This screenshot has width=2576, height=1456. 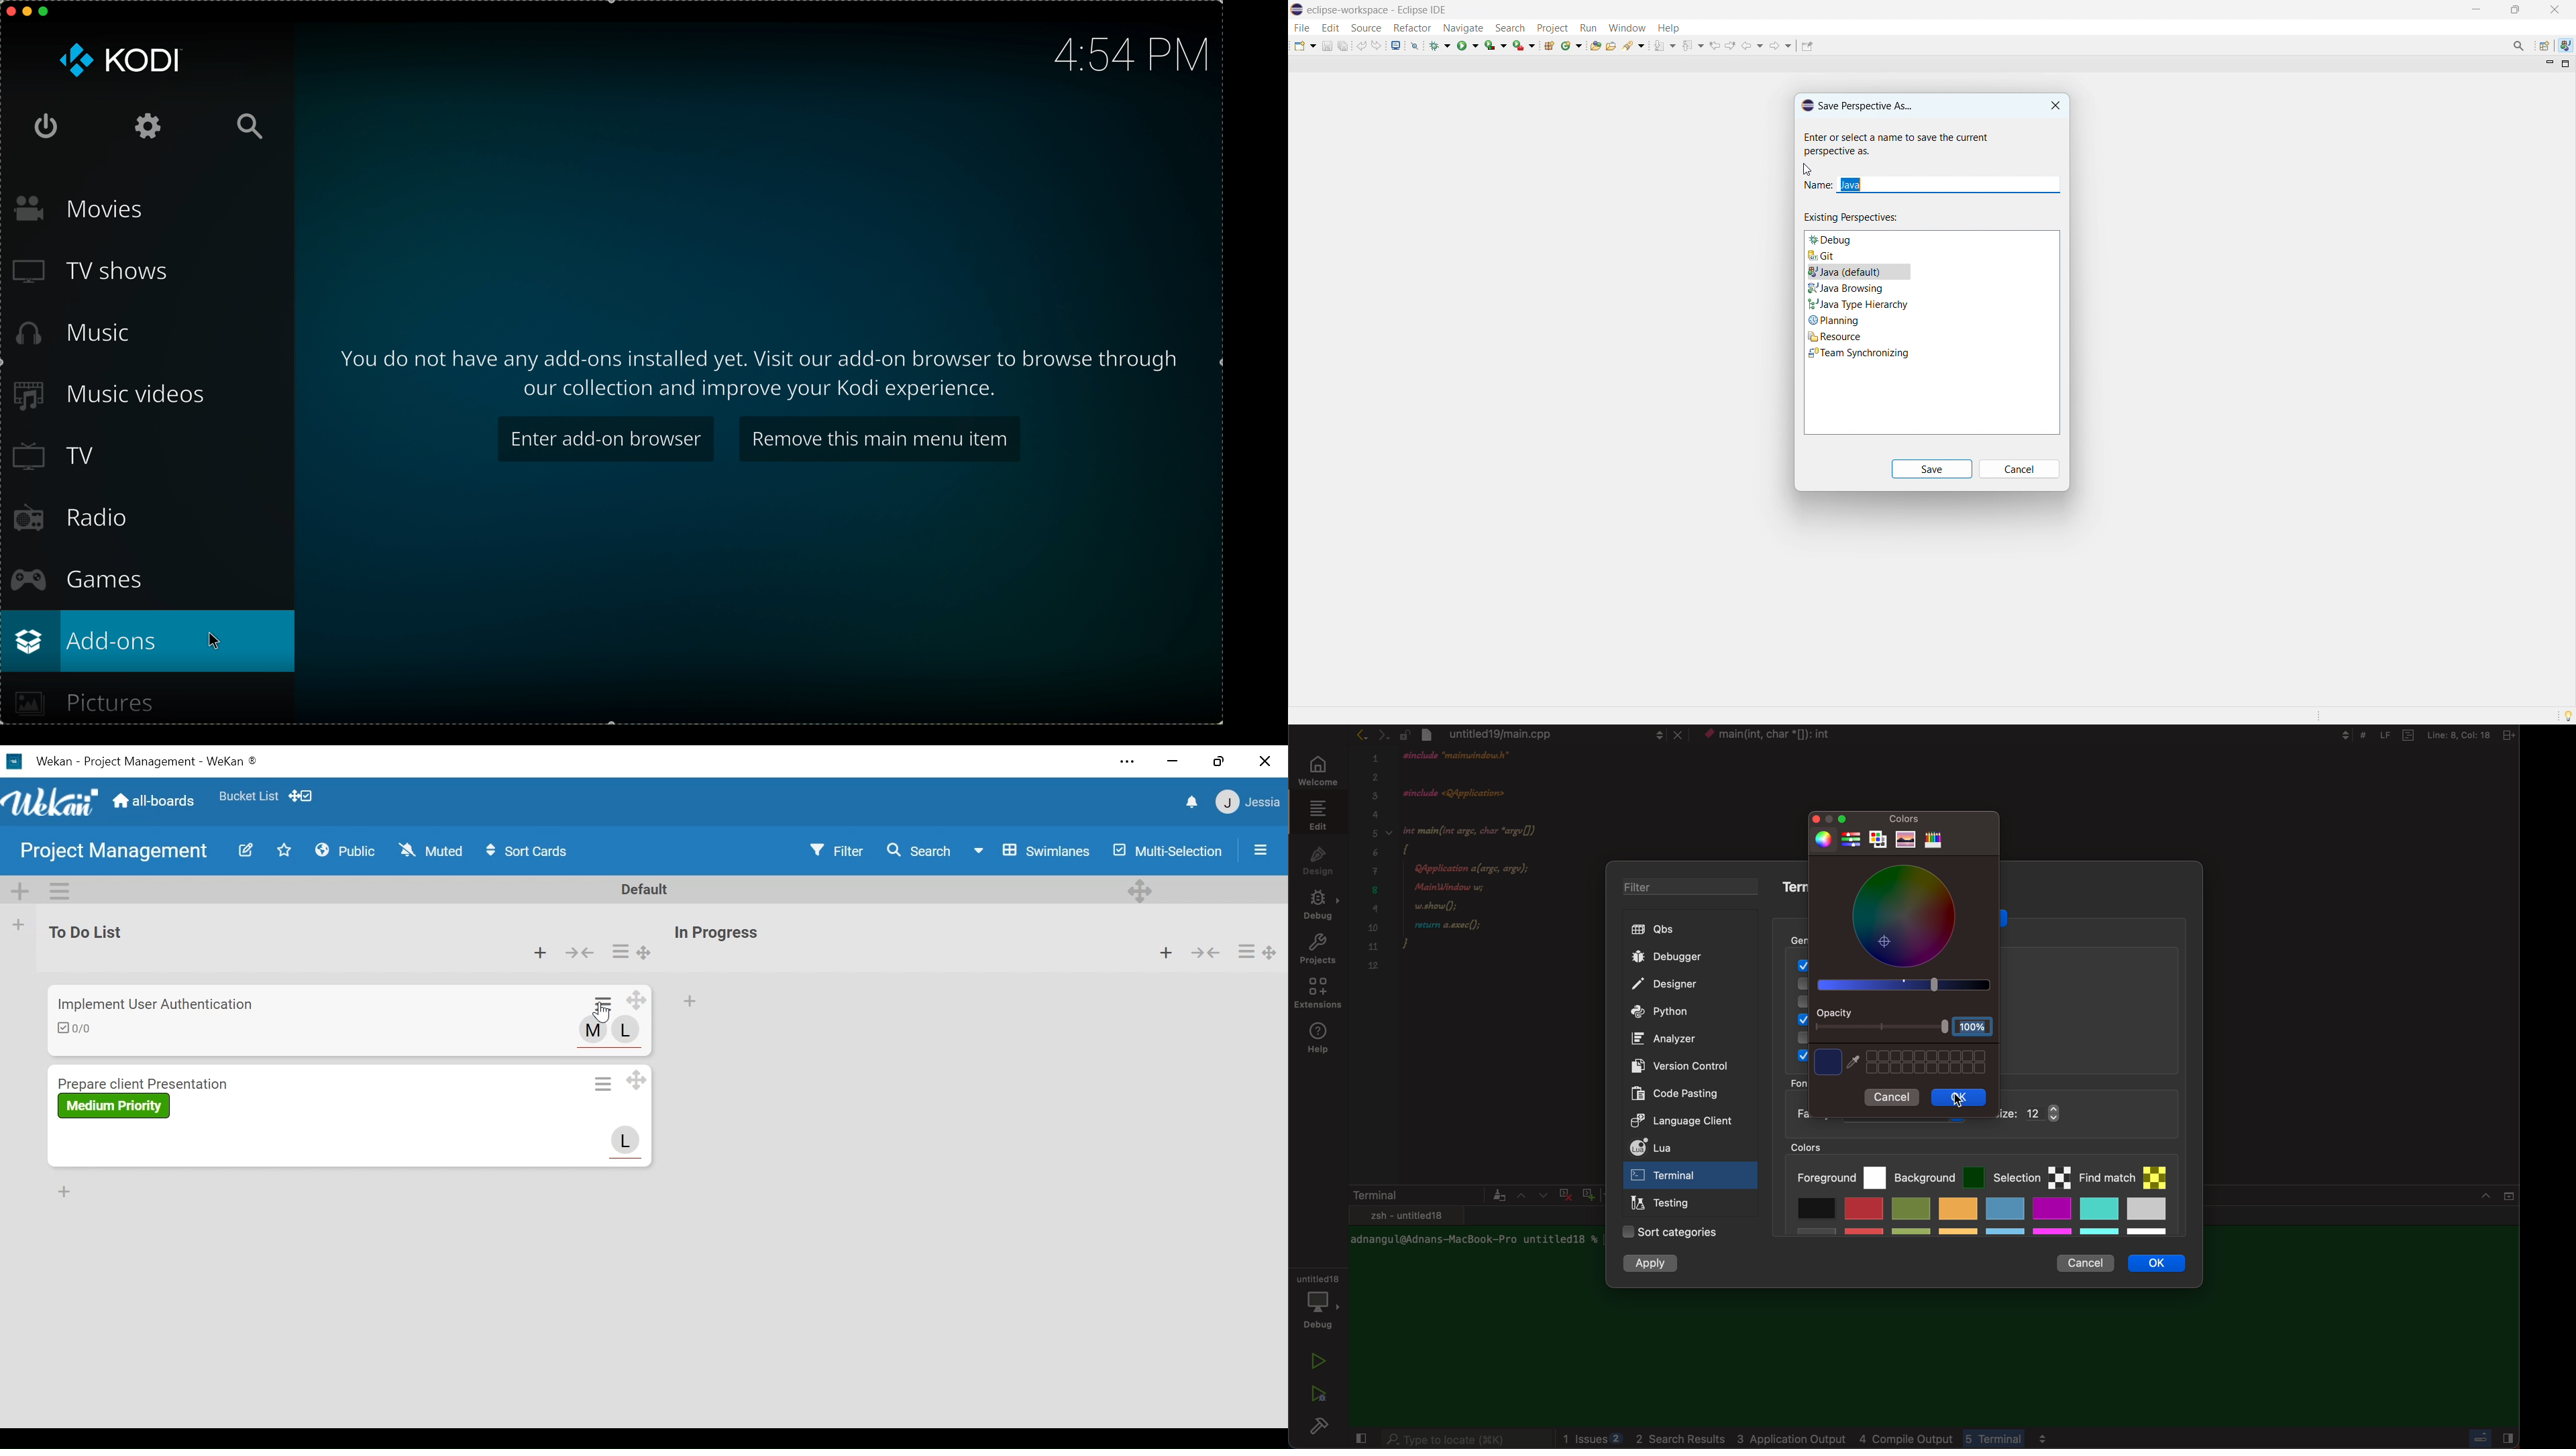 I want to click on forward, so click(x=1780, y=45).